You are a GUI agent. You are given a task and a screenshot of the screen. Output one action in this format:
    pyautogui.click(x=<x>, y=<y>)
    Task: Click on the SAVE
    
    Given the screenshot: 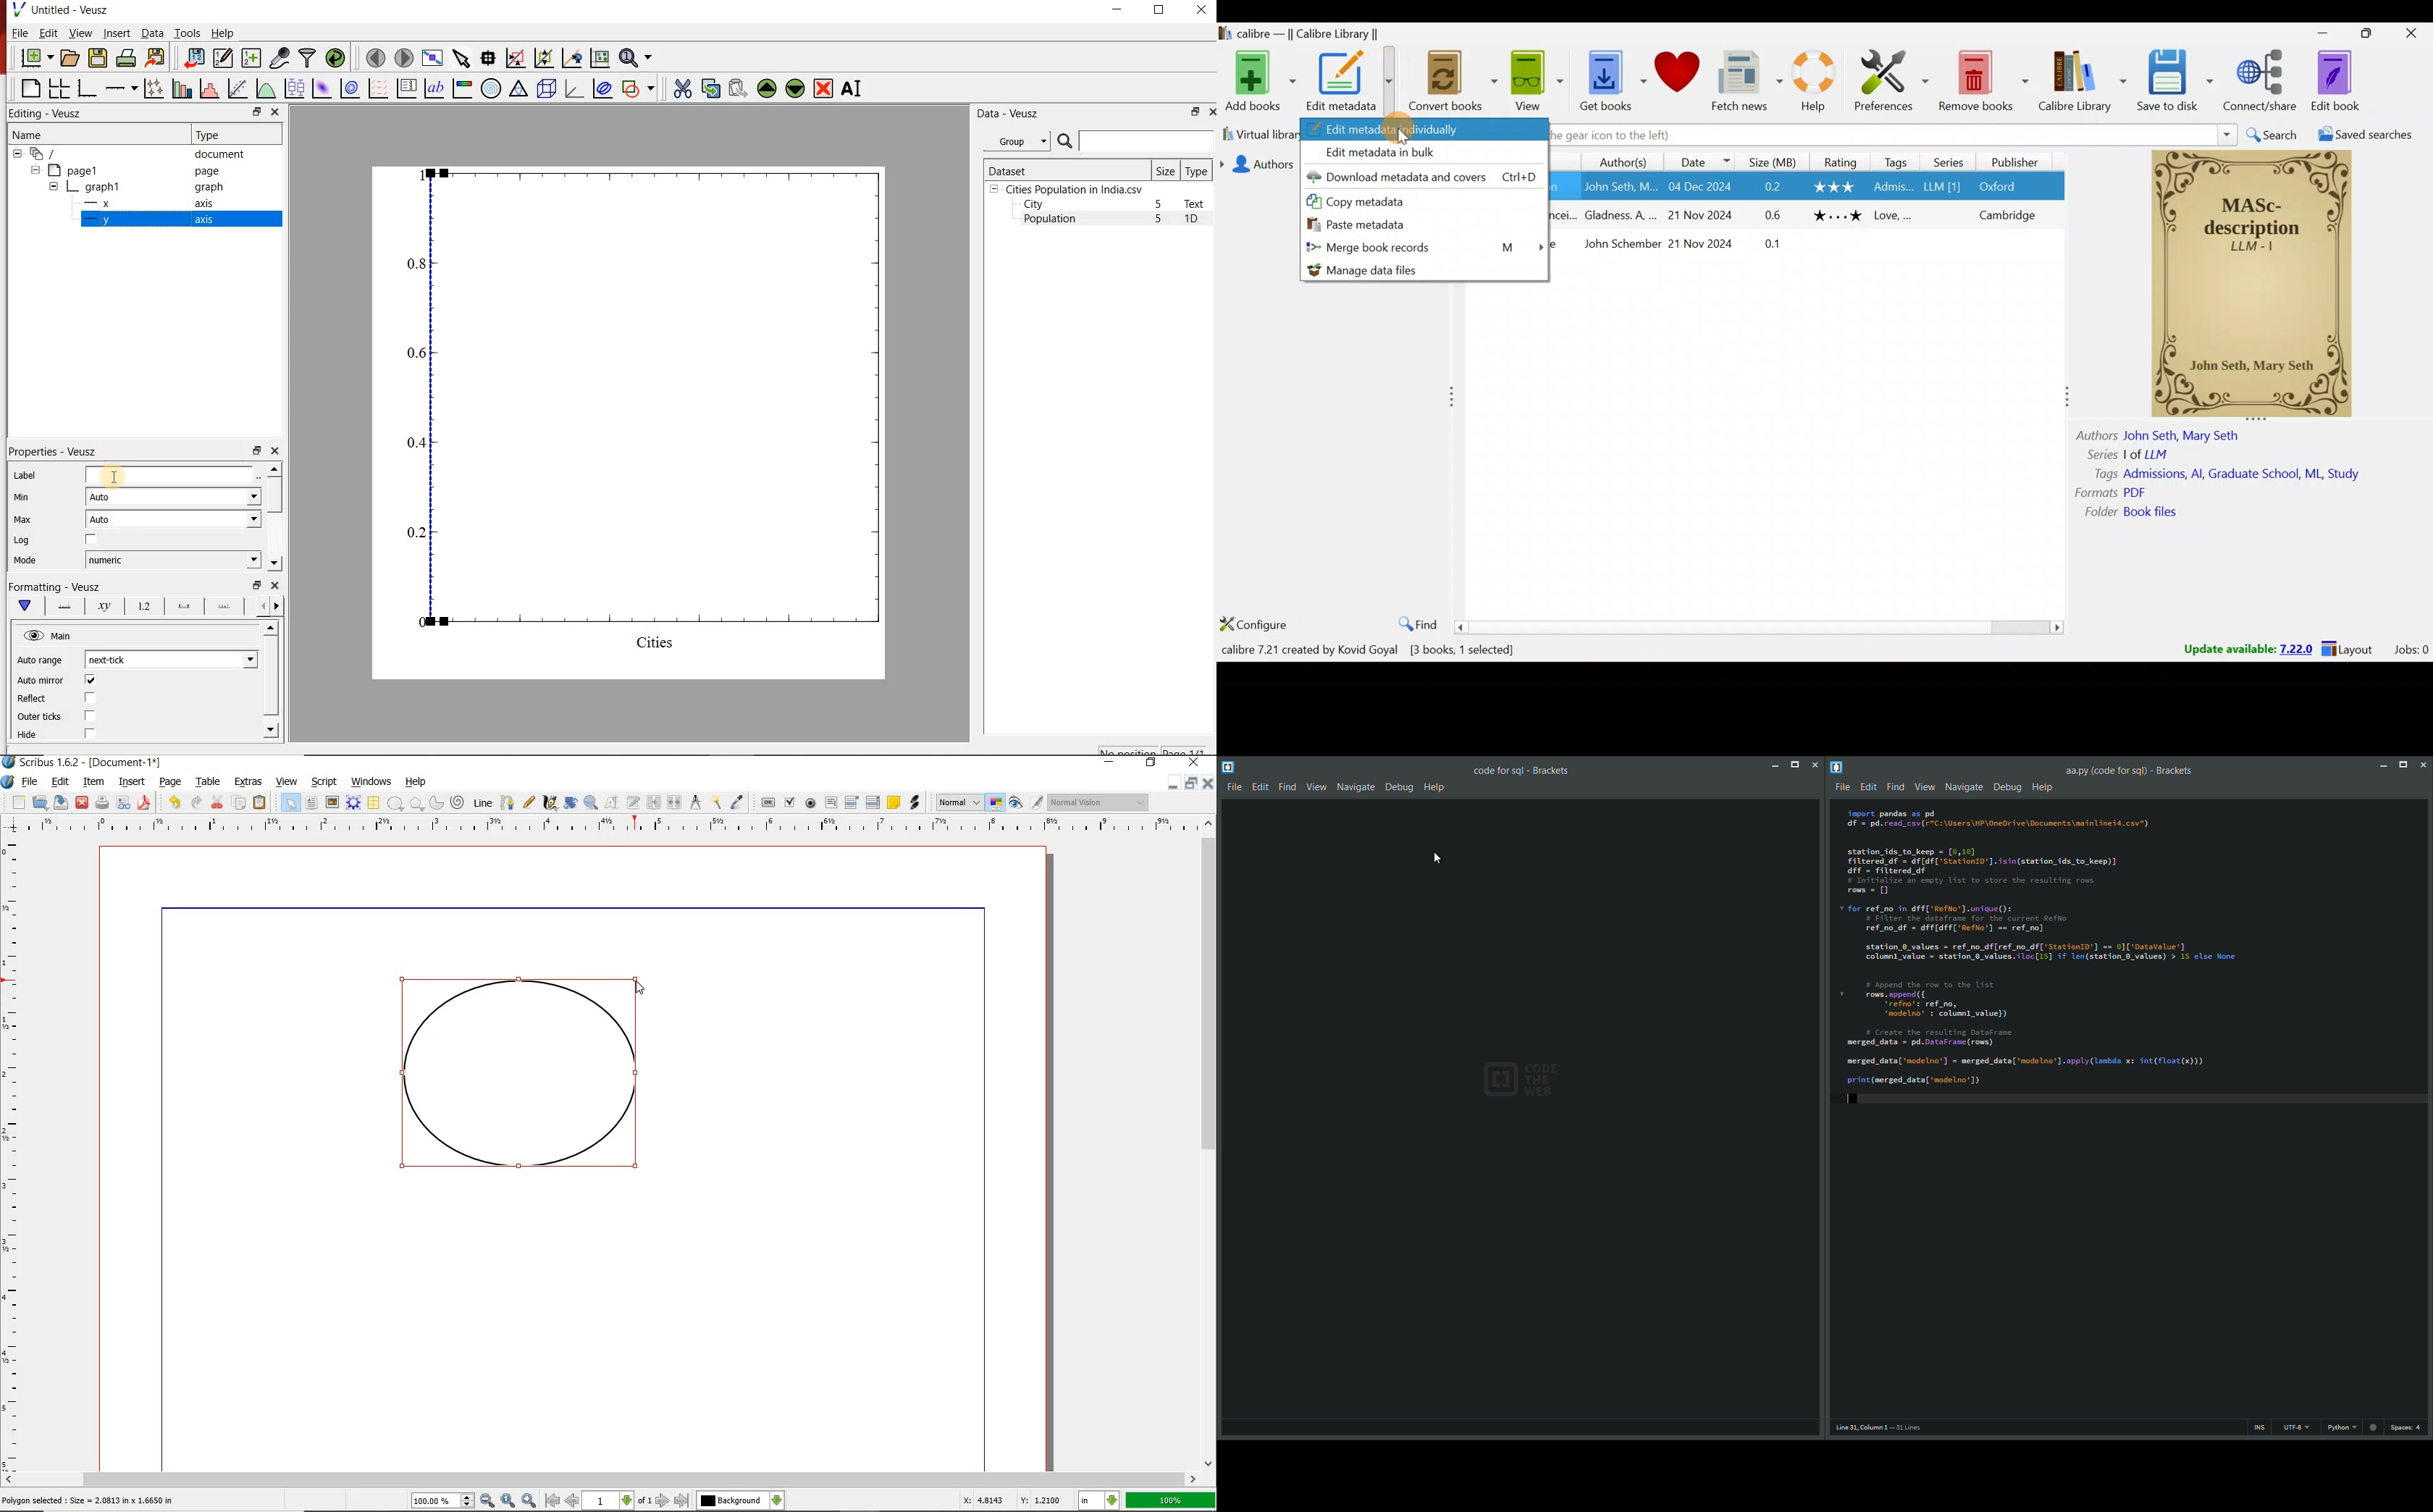 What is the action you would take?
    pyautogui.click(x=61, y=802)
    